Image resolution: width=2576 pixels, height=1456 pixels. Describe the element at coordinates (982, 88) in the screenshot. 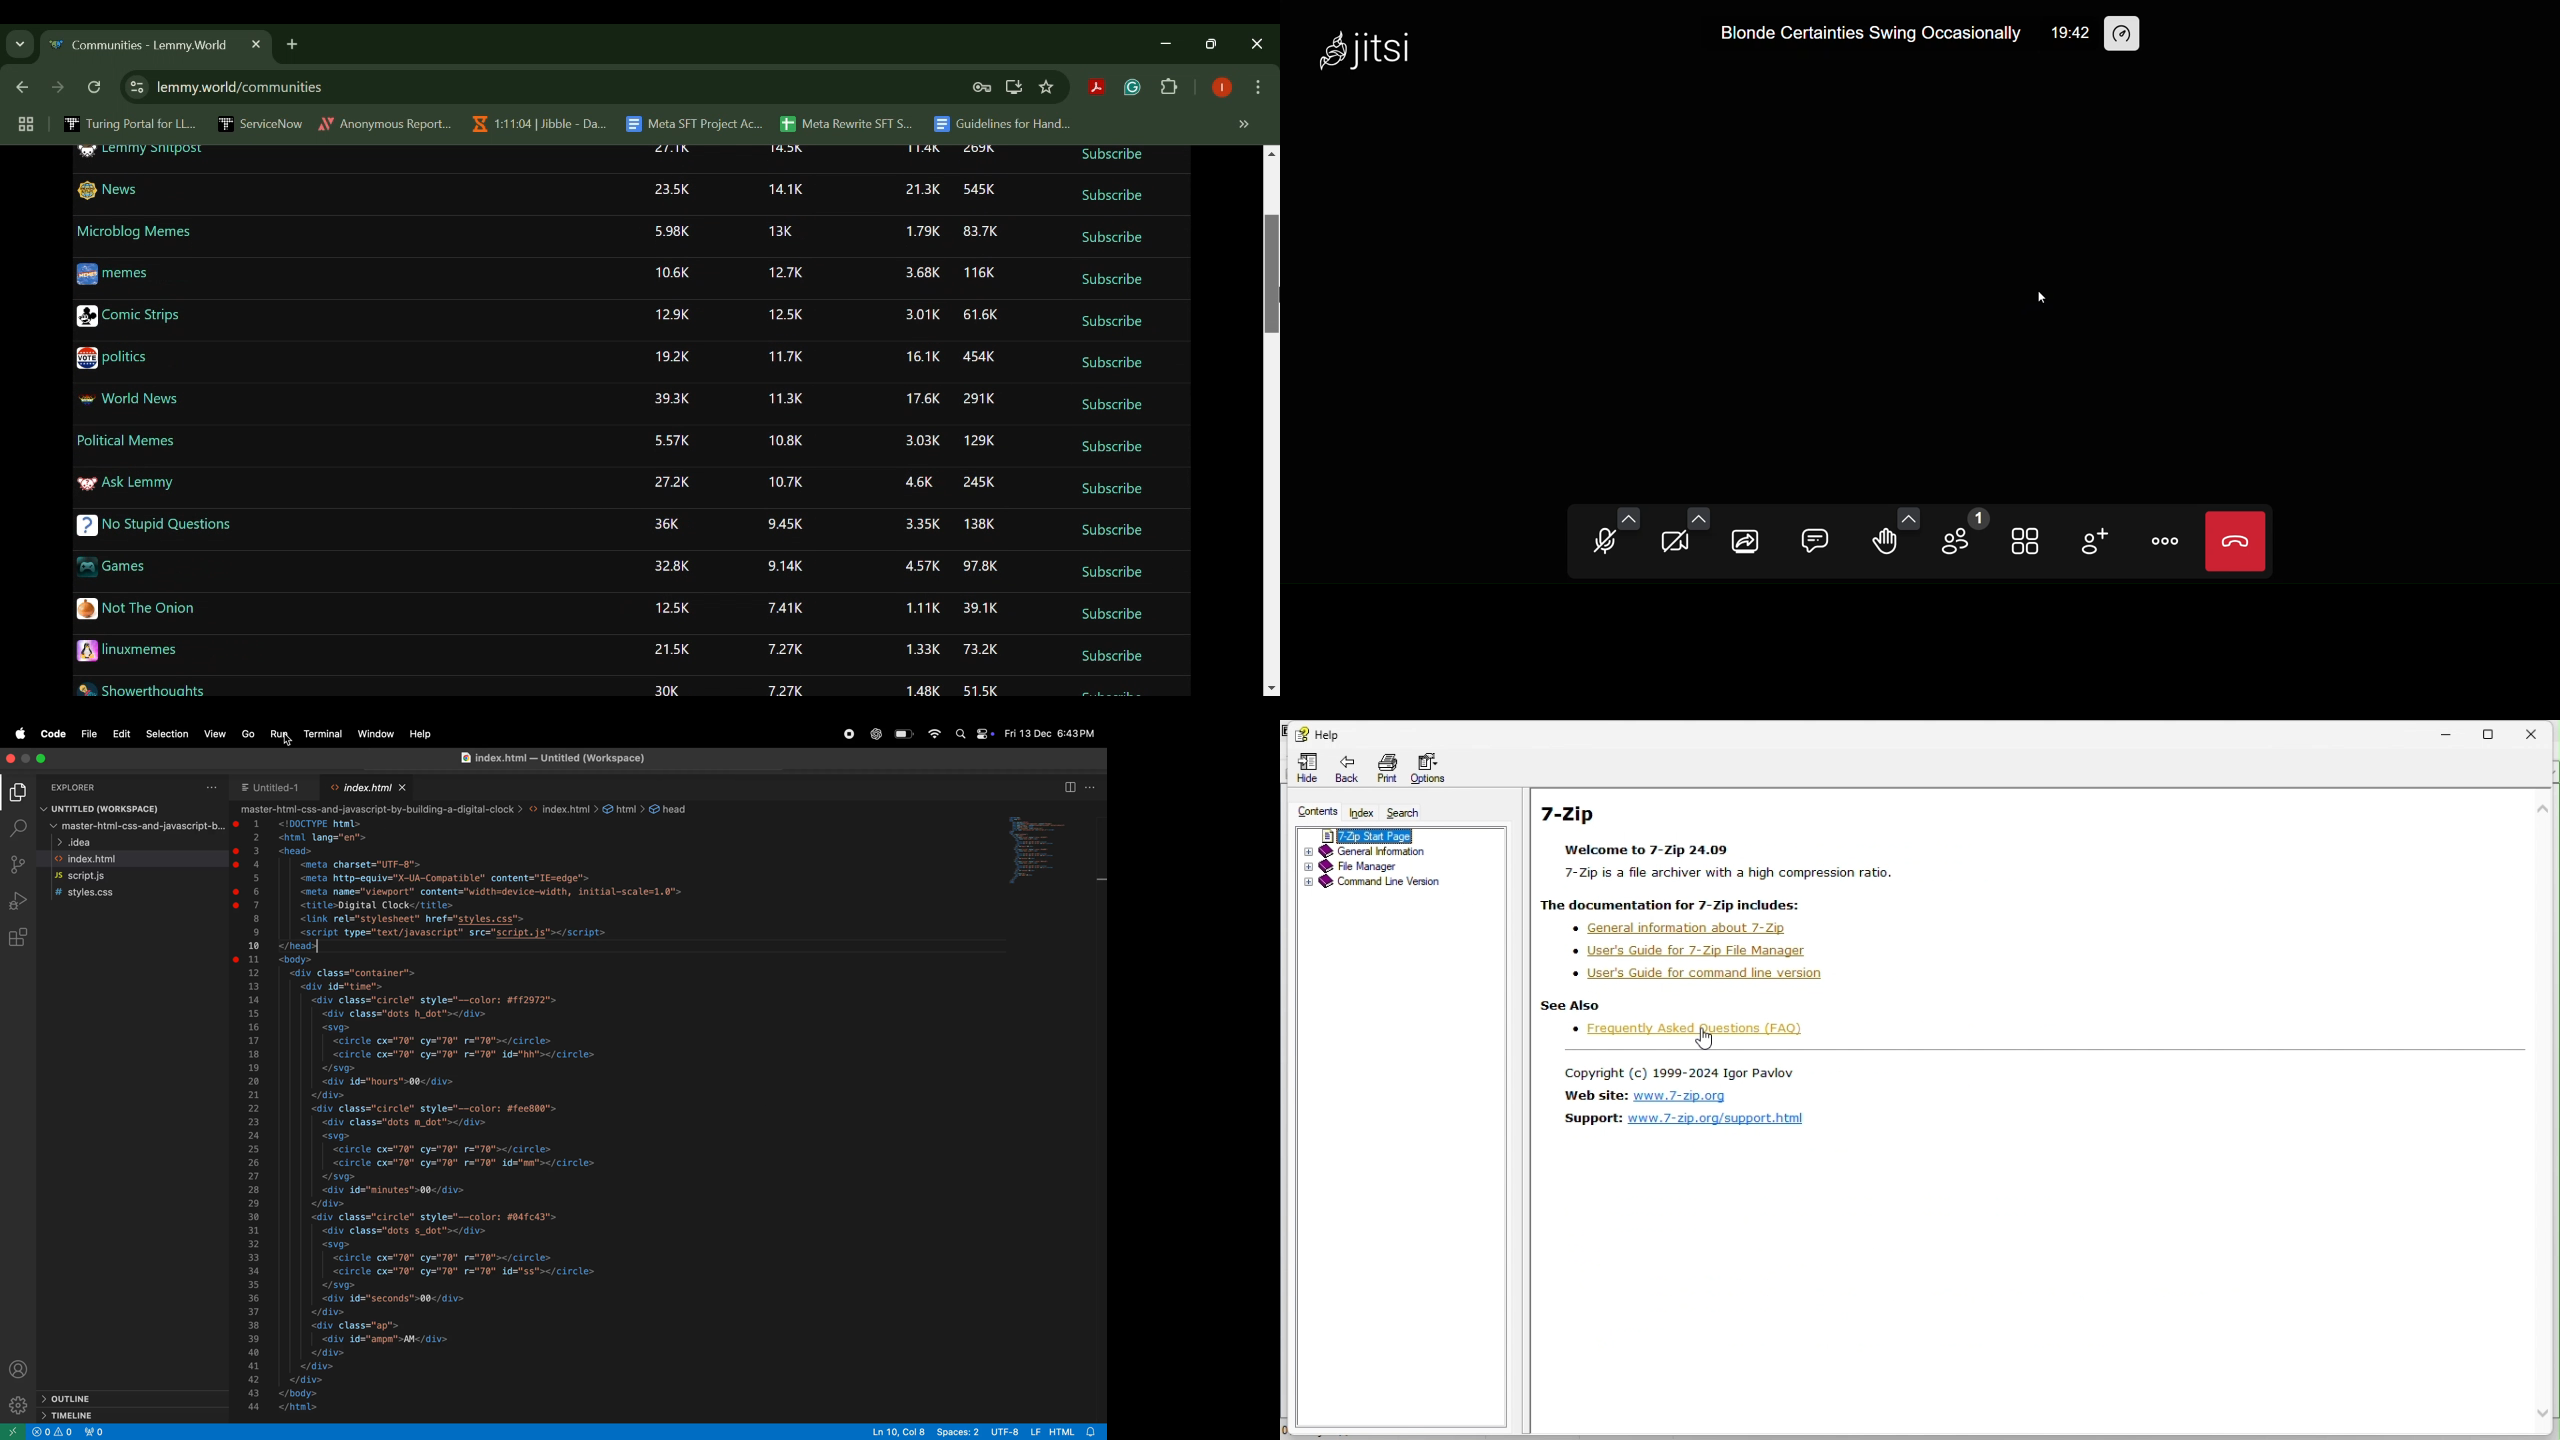

I see `Site Password Data Saved` at that location.